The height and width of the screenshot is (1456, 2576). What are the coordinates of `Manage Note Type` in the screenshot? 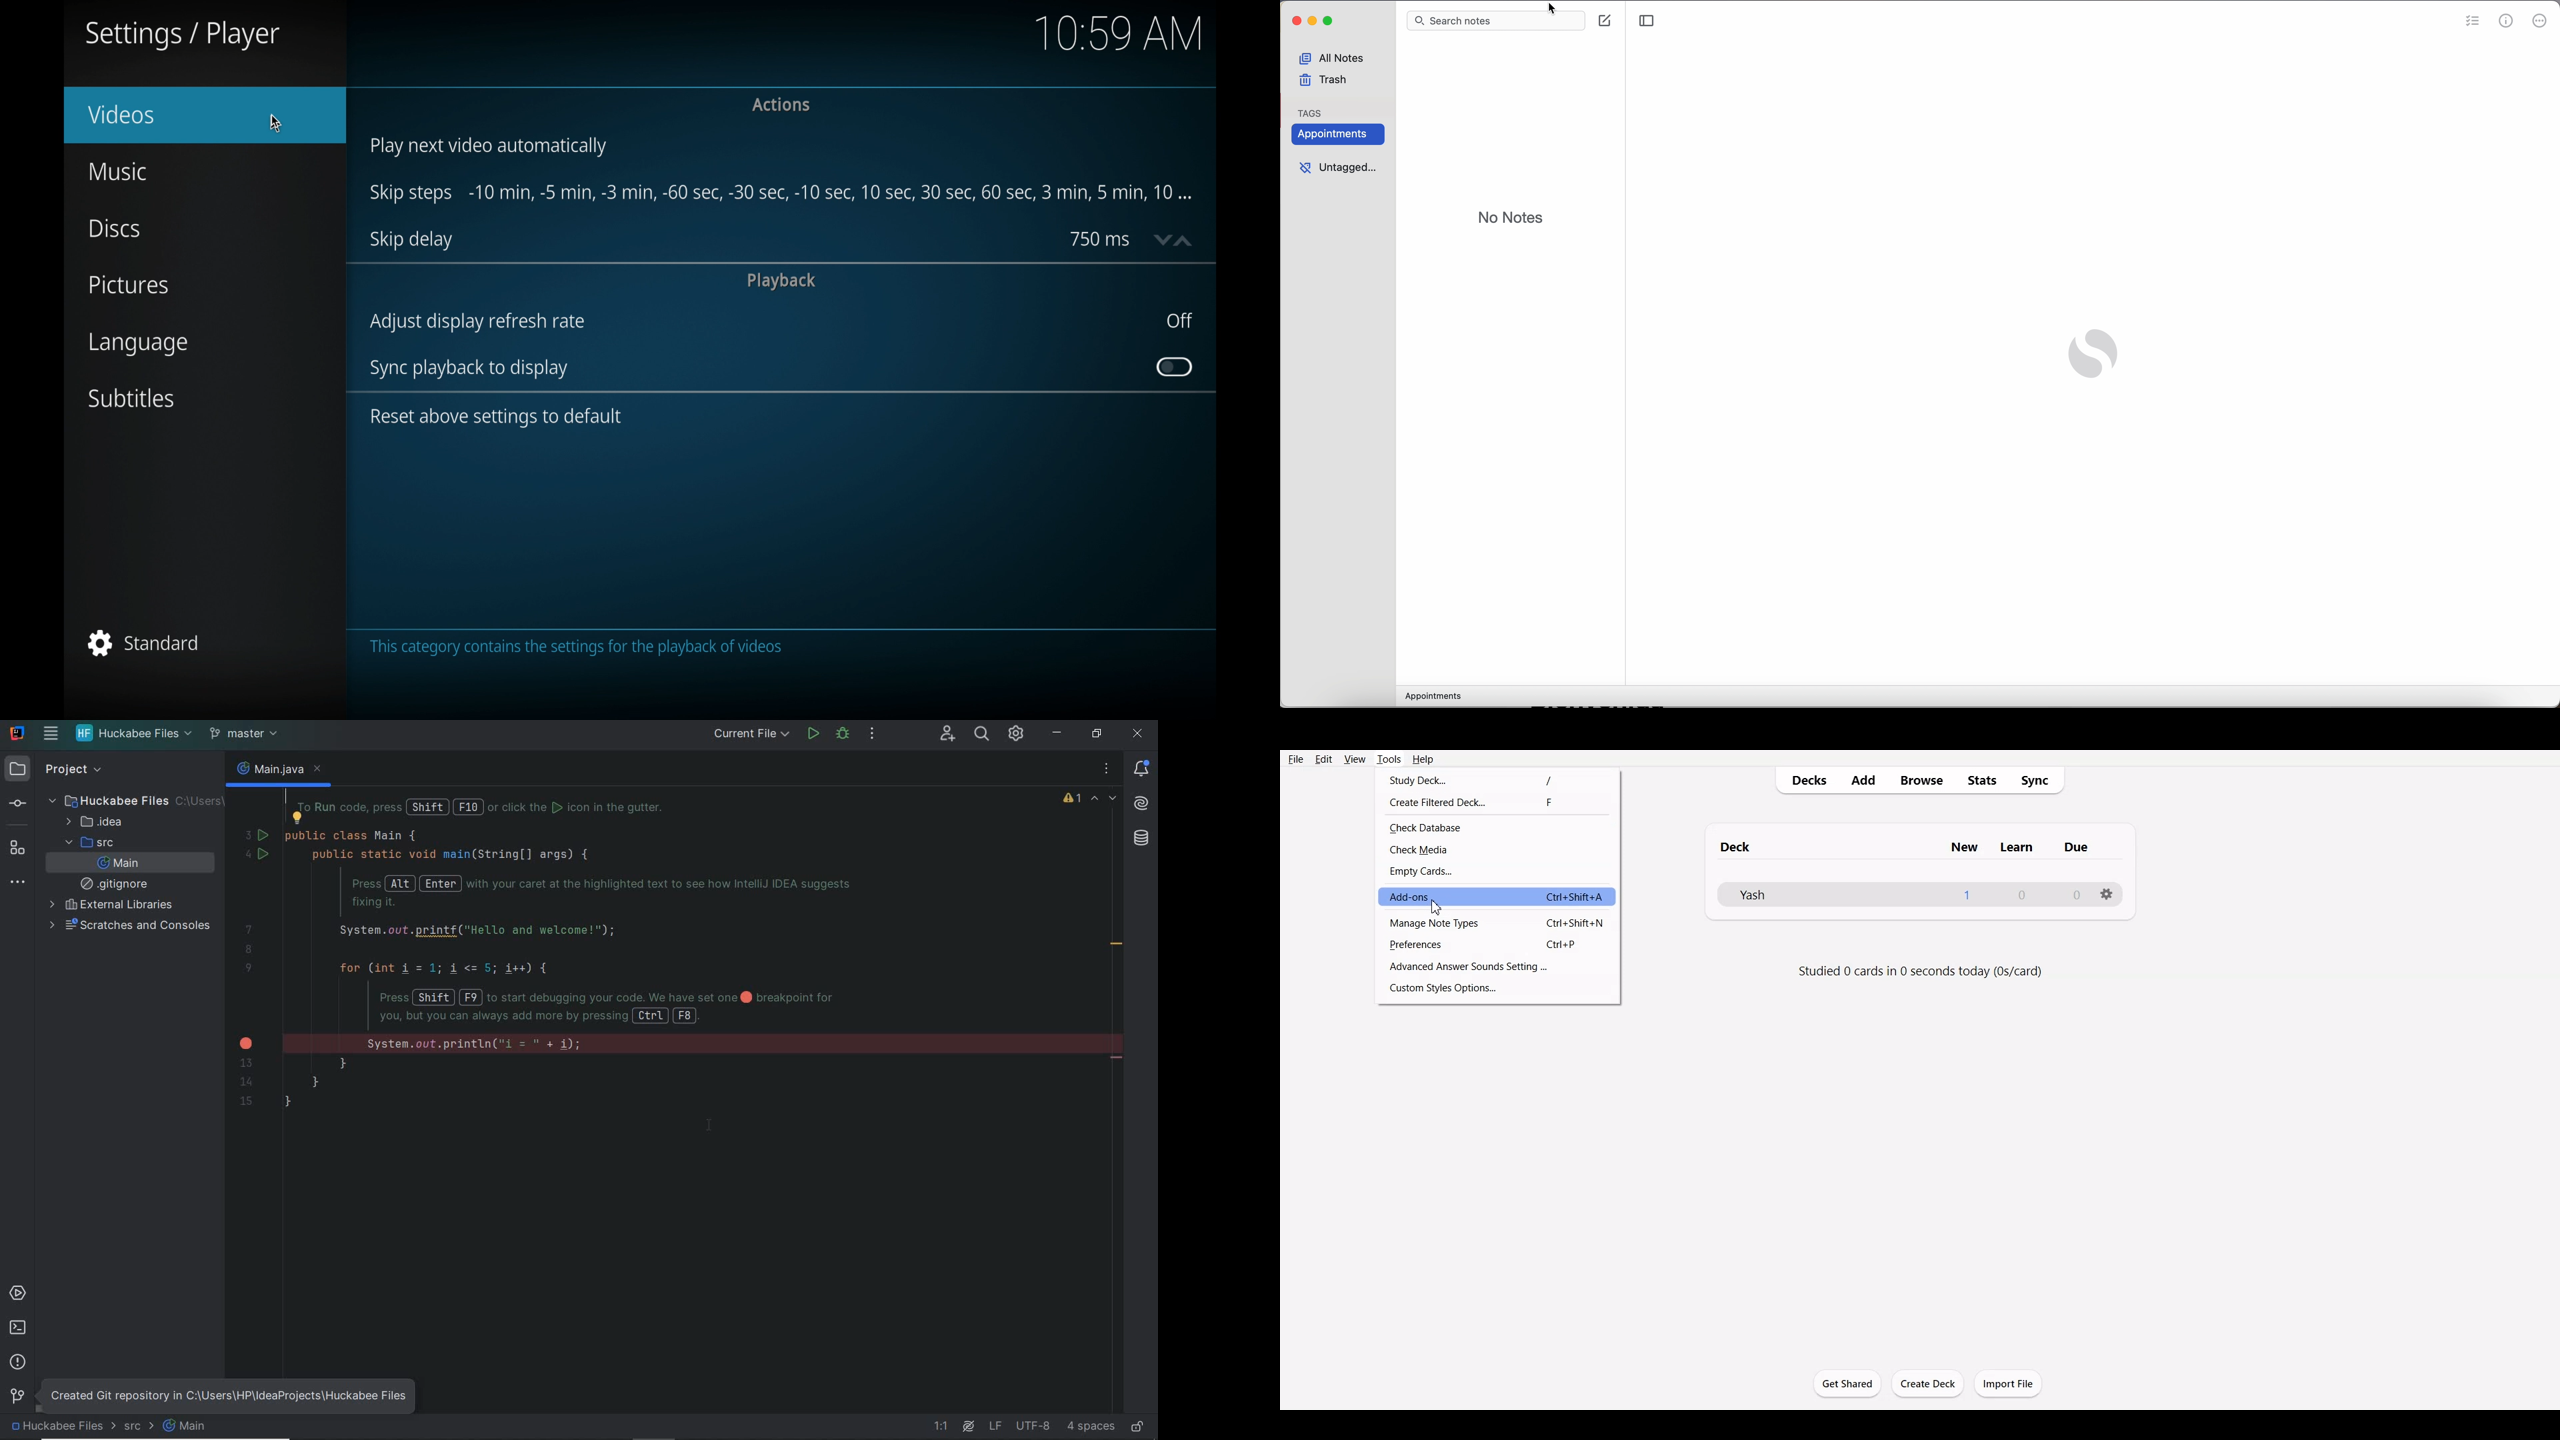 It's located at (1498, 921).